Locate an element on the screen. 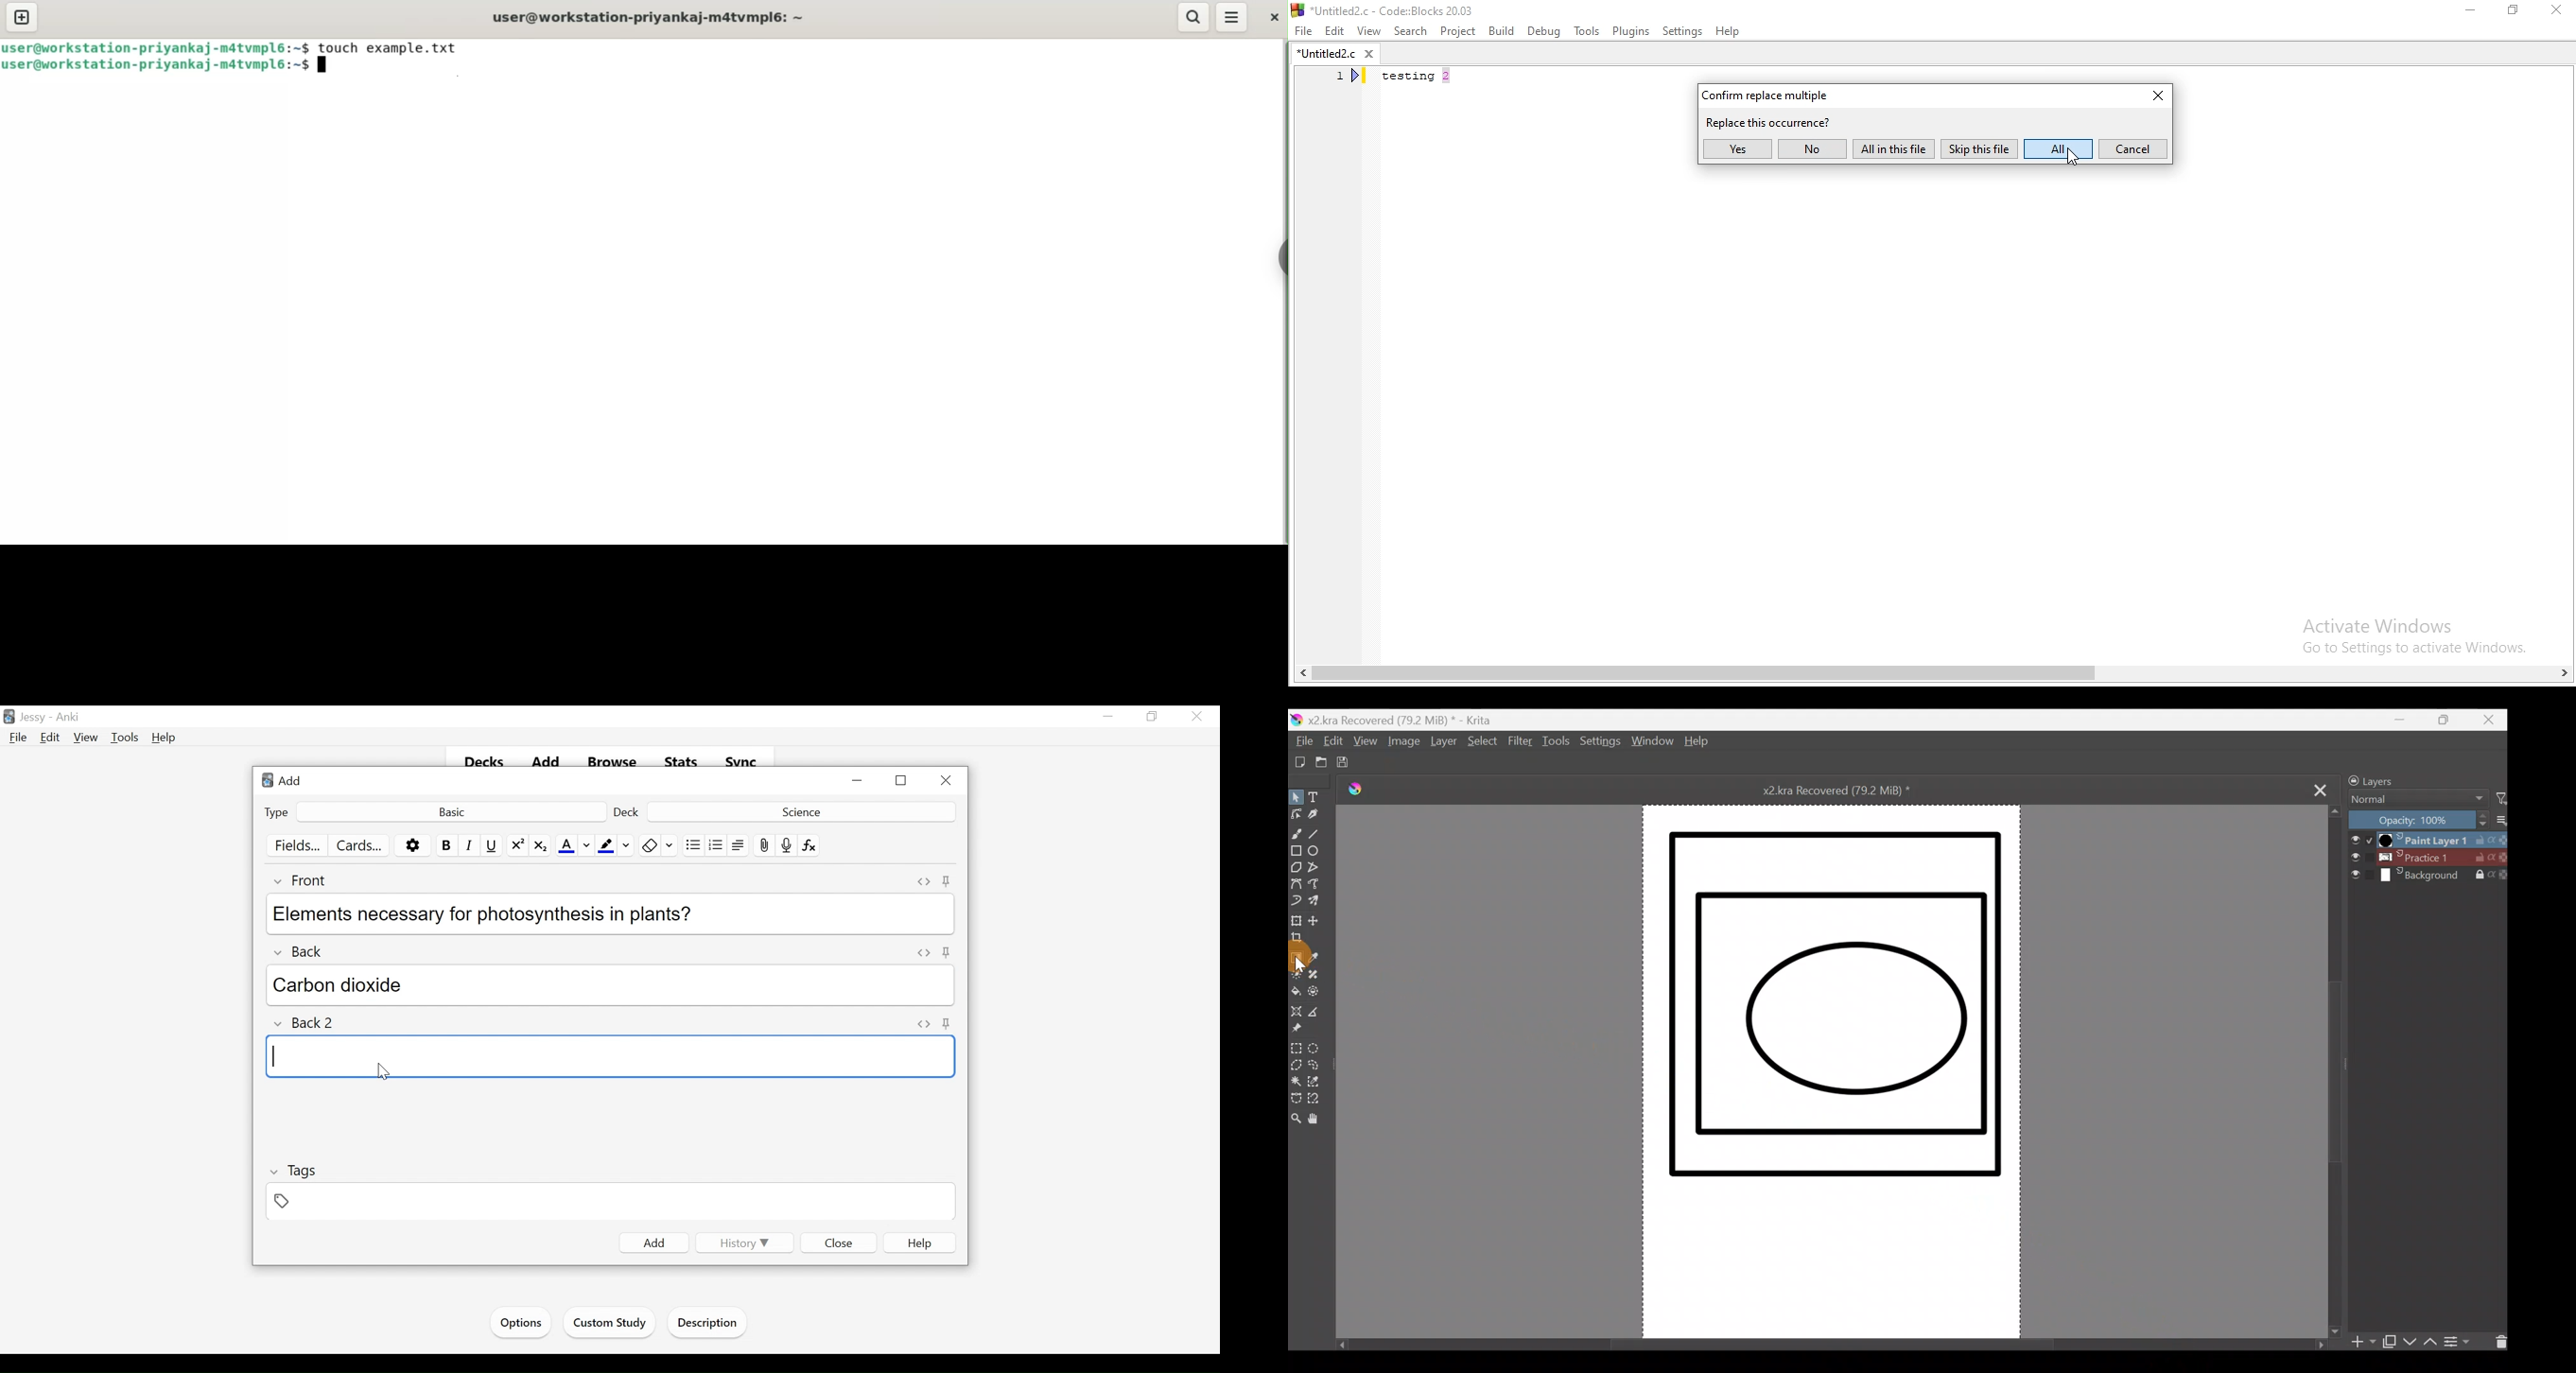 This screenshot has width=2576, height=1400. Polgonal selection tool is located at coordinates (1296, 1066).